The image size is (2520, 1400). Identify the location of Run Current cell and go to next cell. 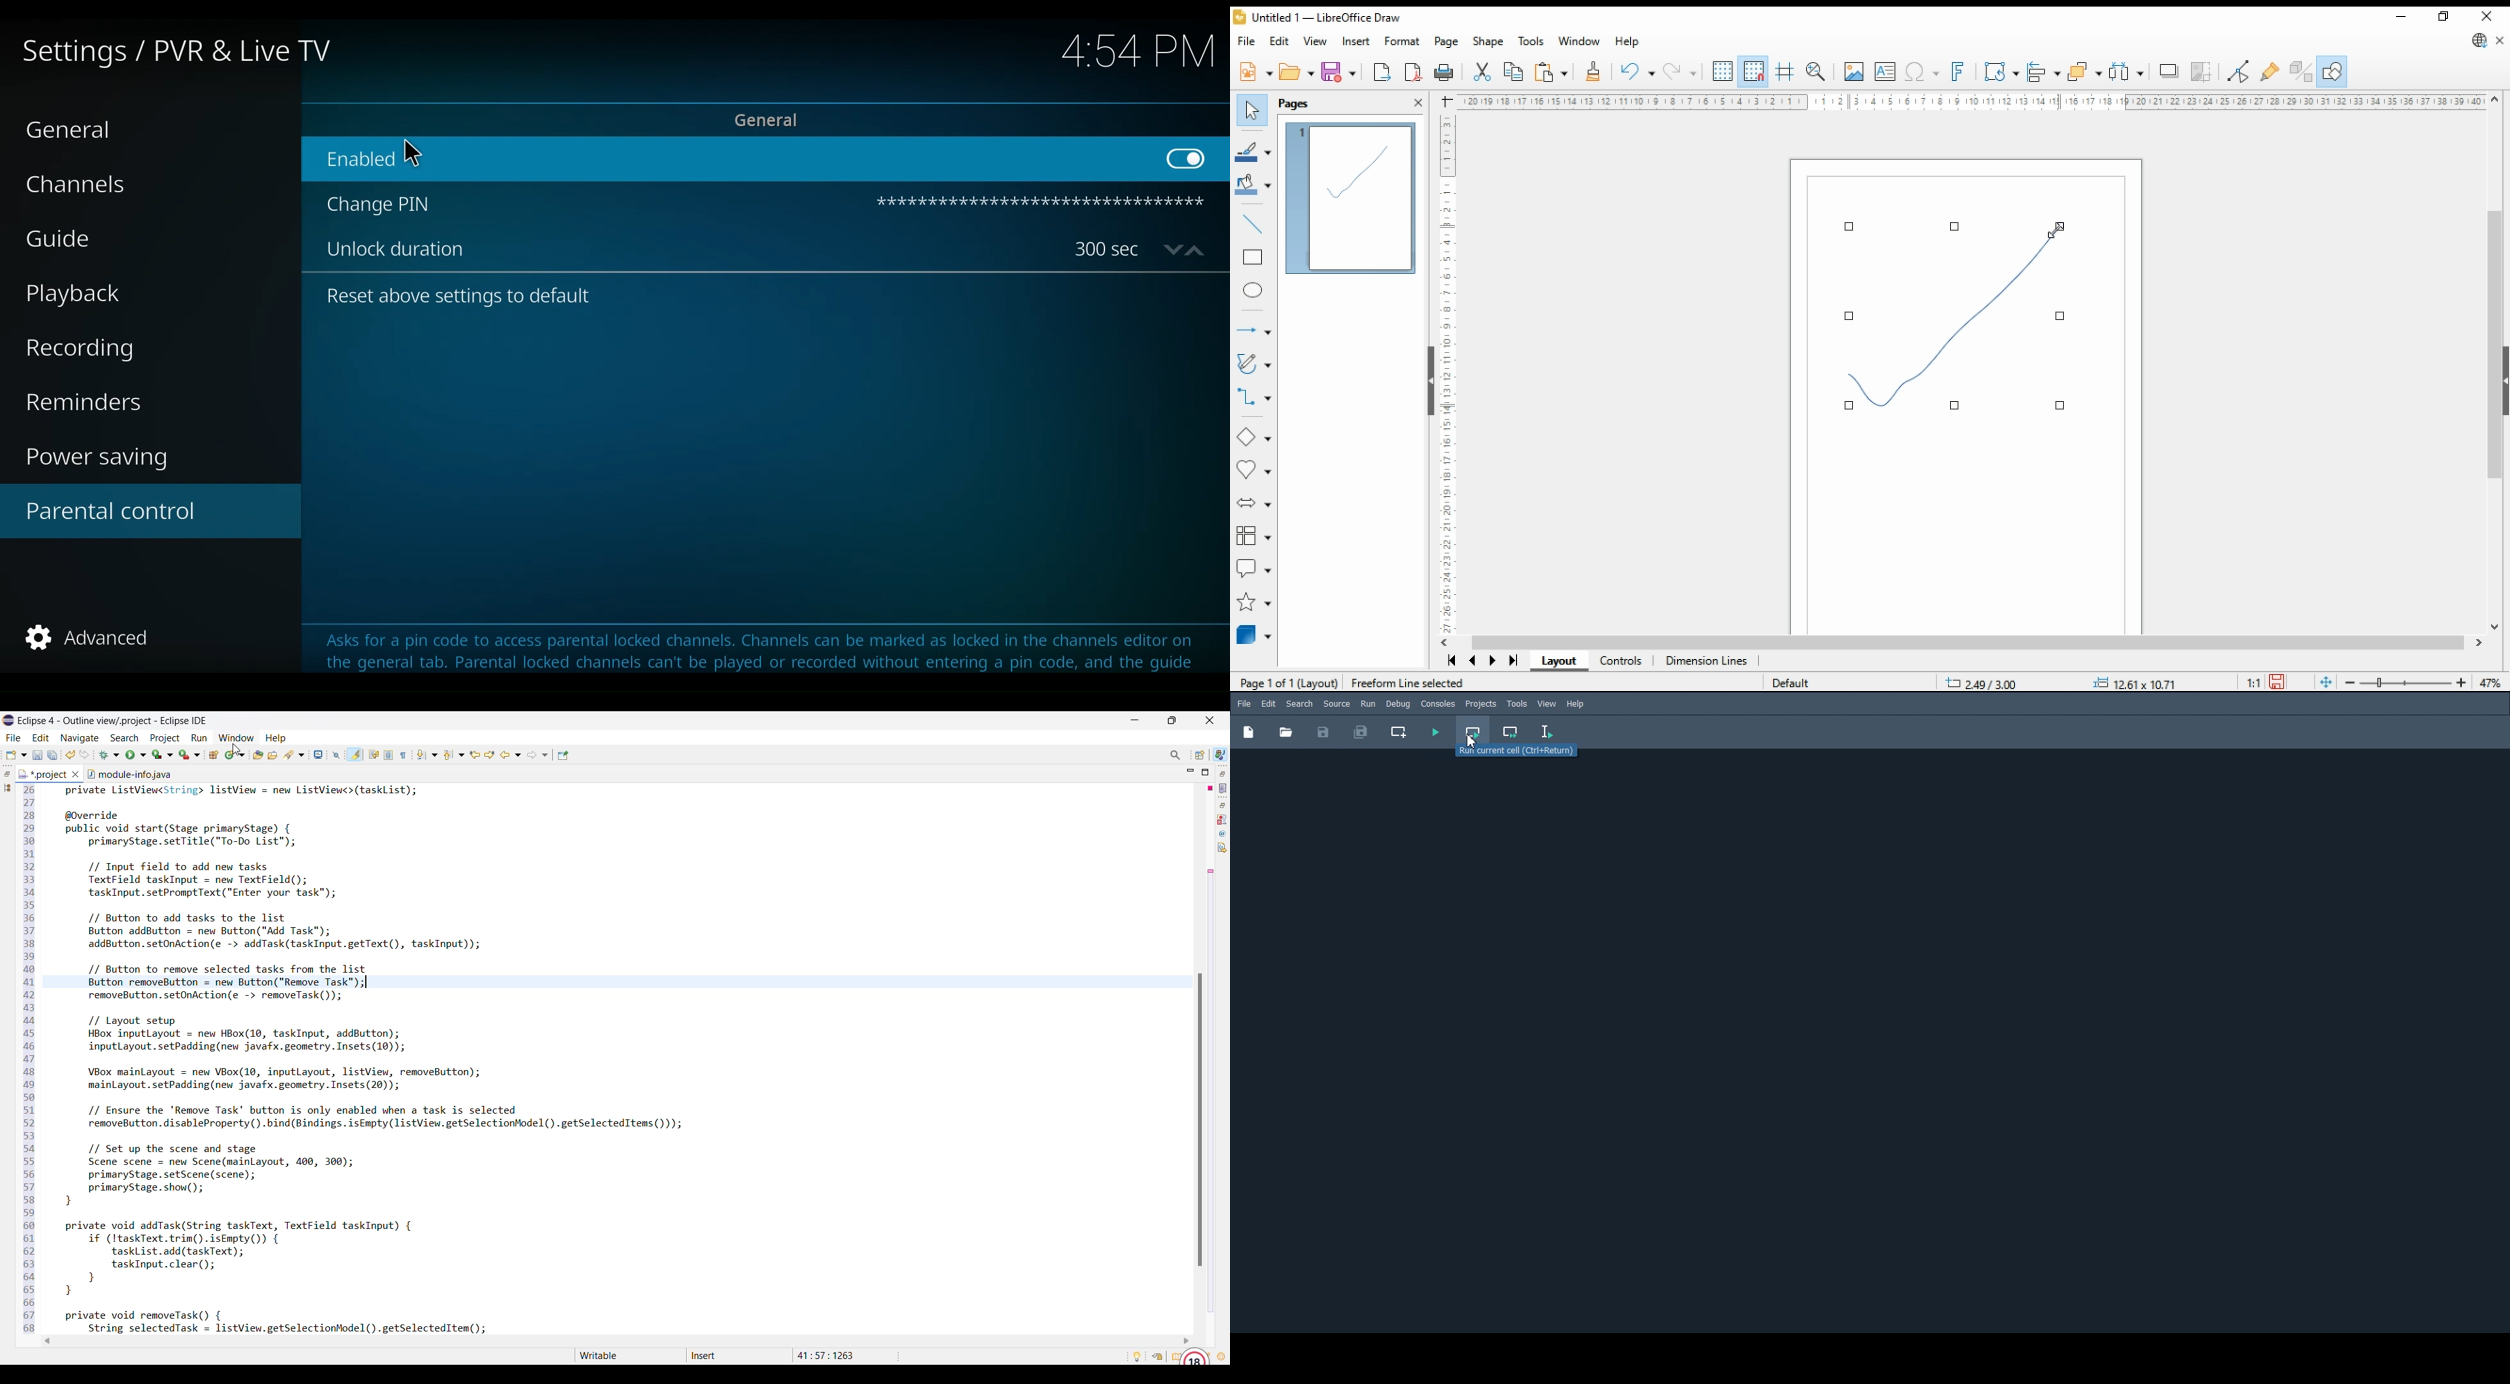
(1511, 733).